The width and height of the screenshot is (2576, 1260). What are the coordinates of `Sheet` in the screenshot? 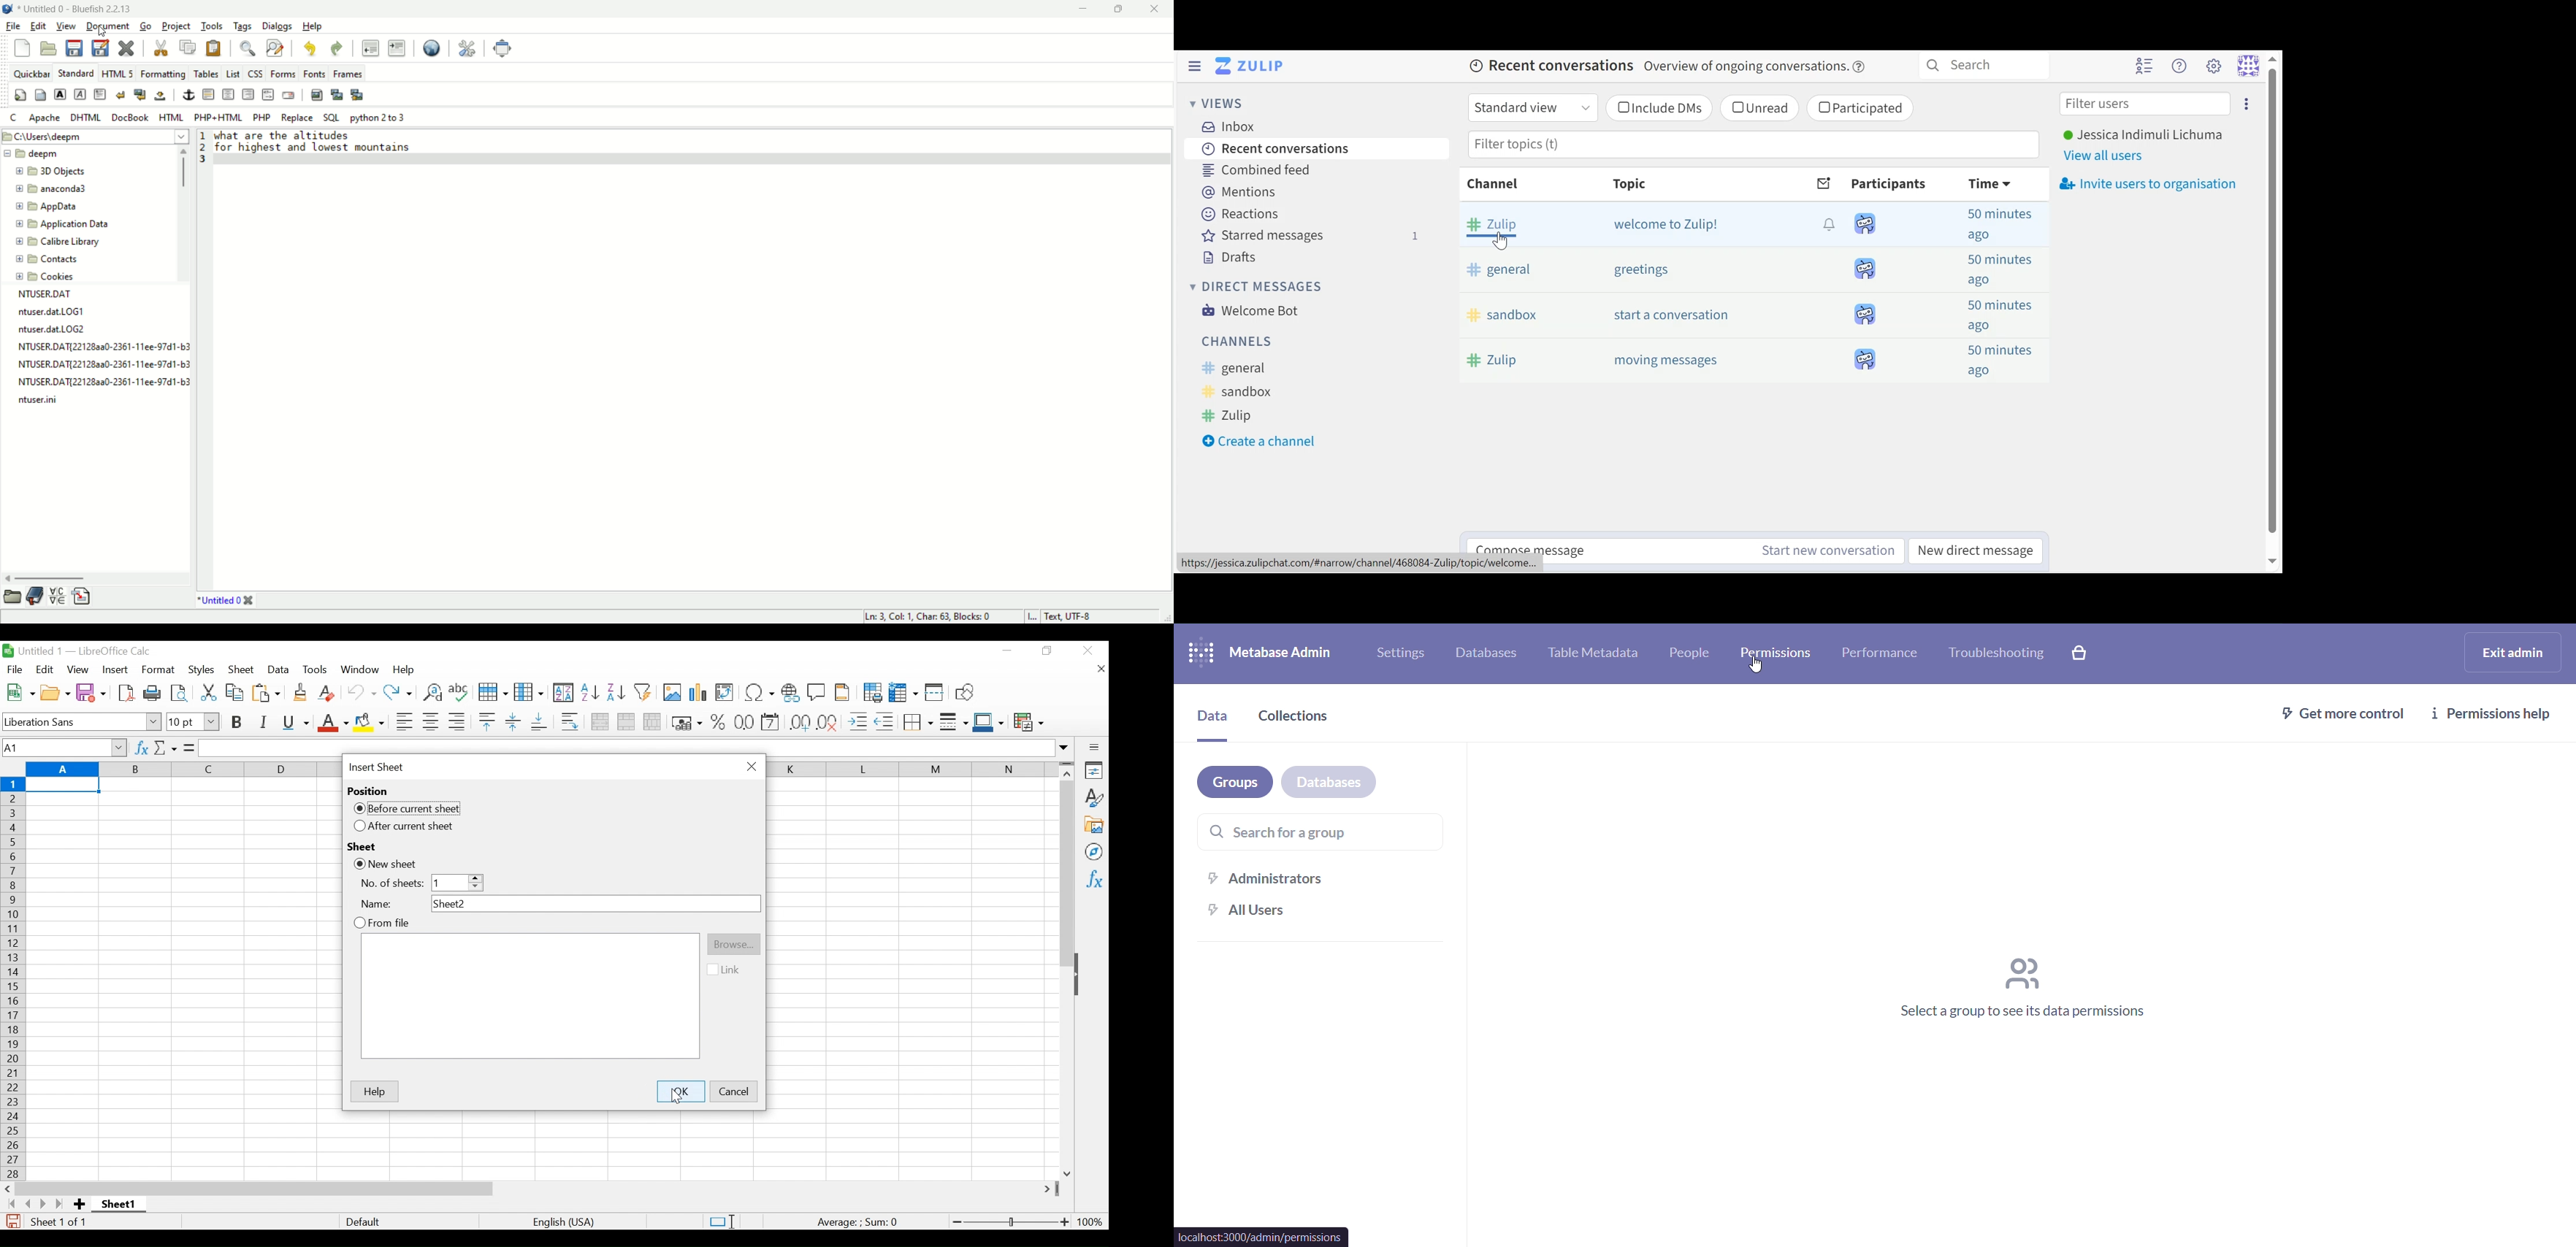 It's located at (362, 846).